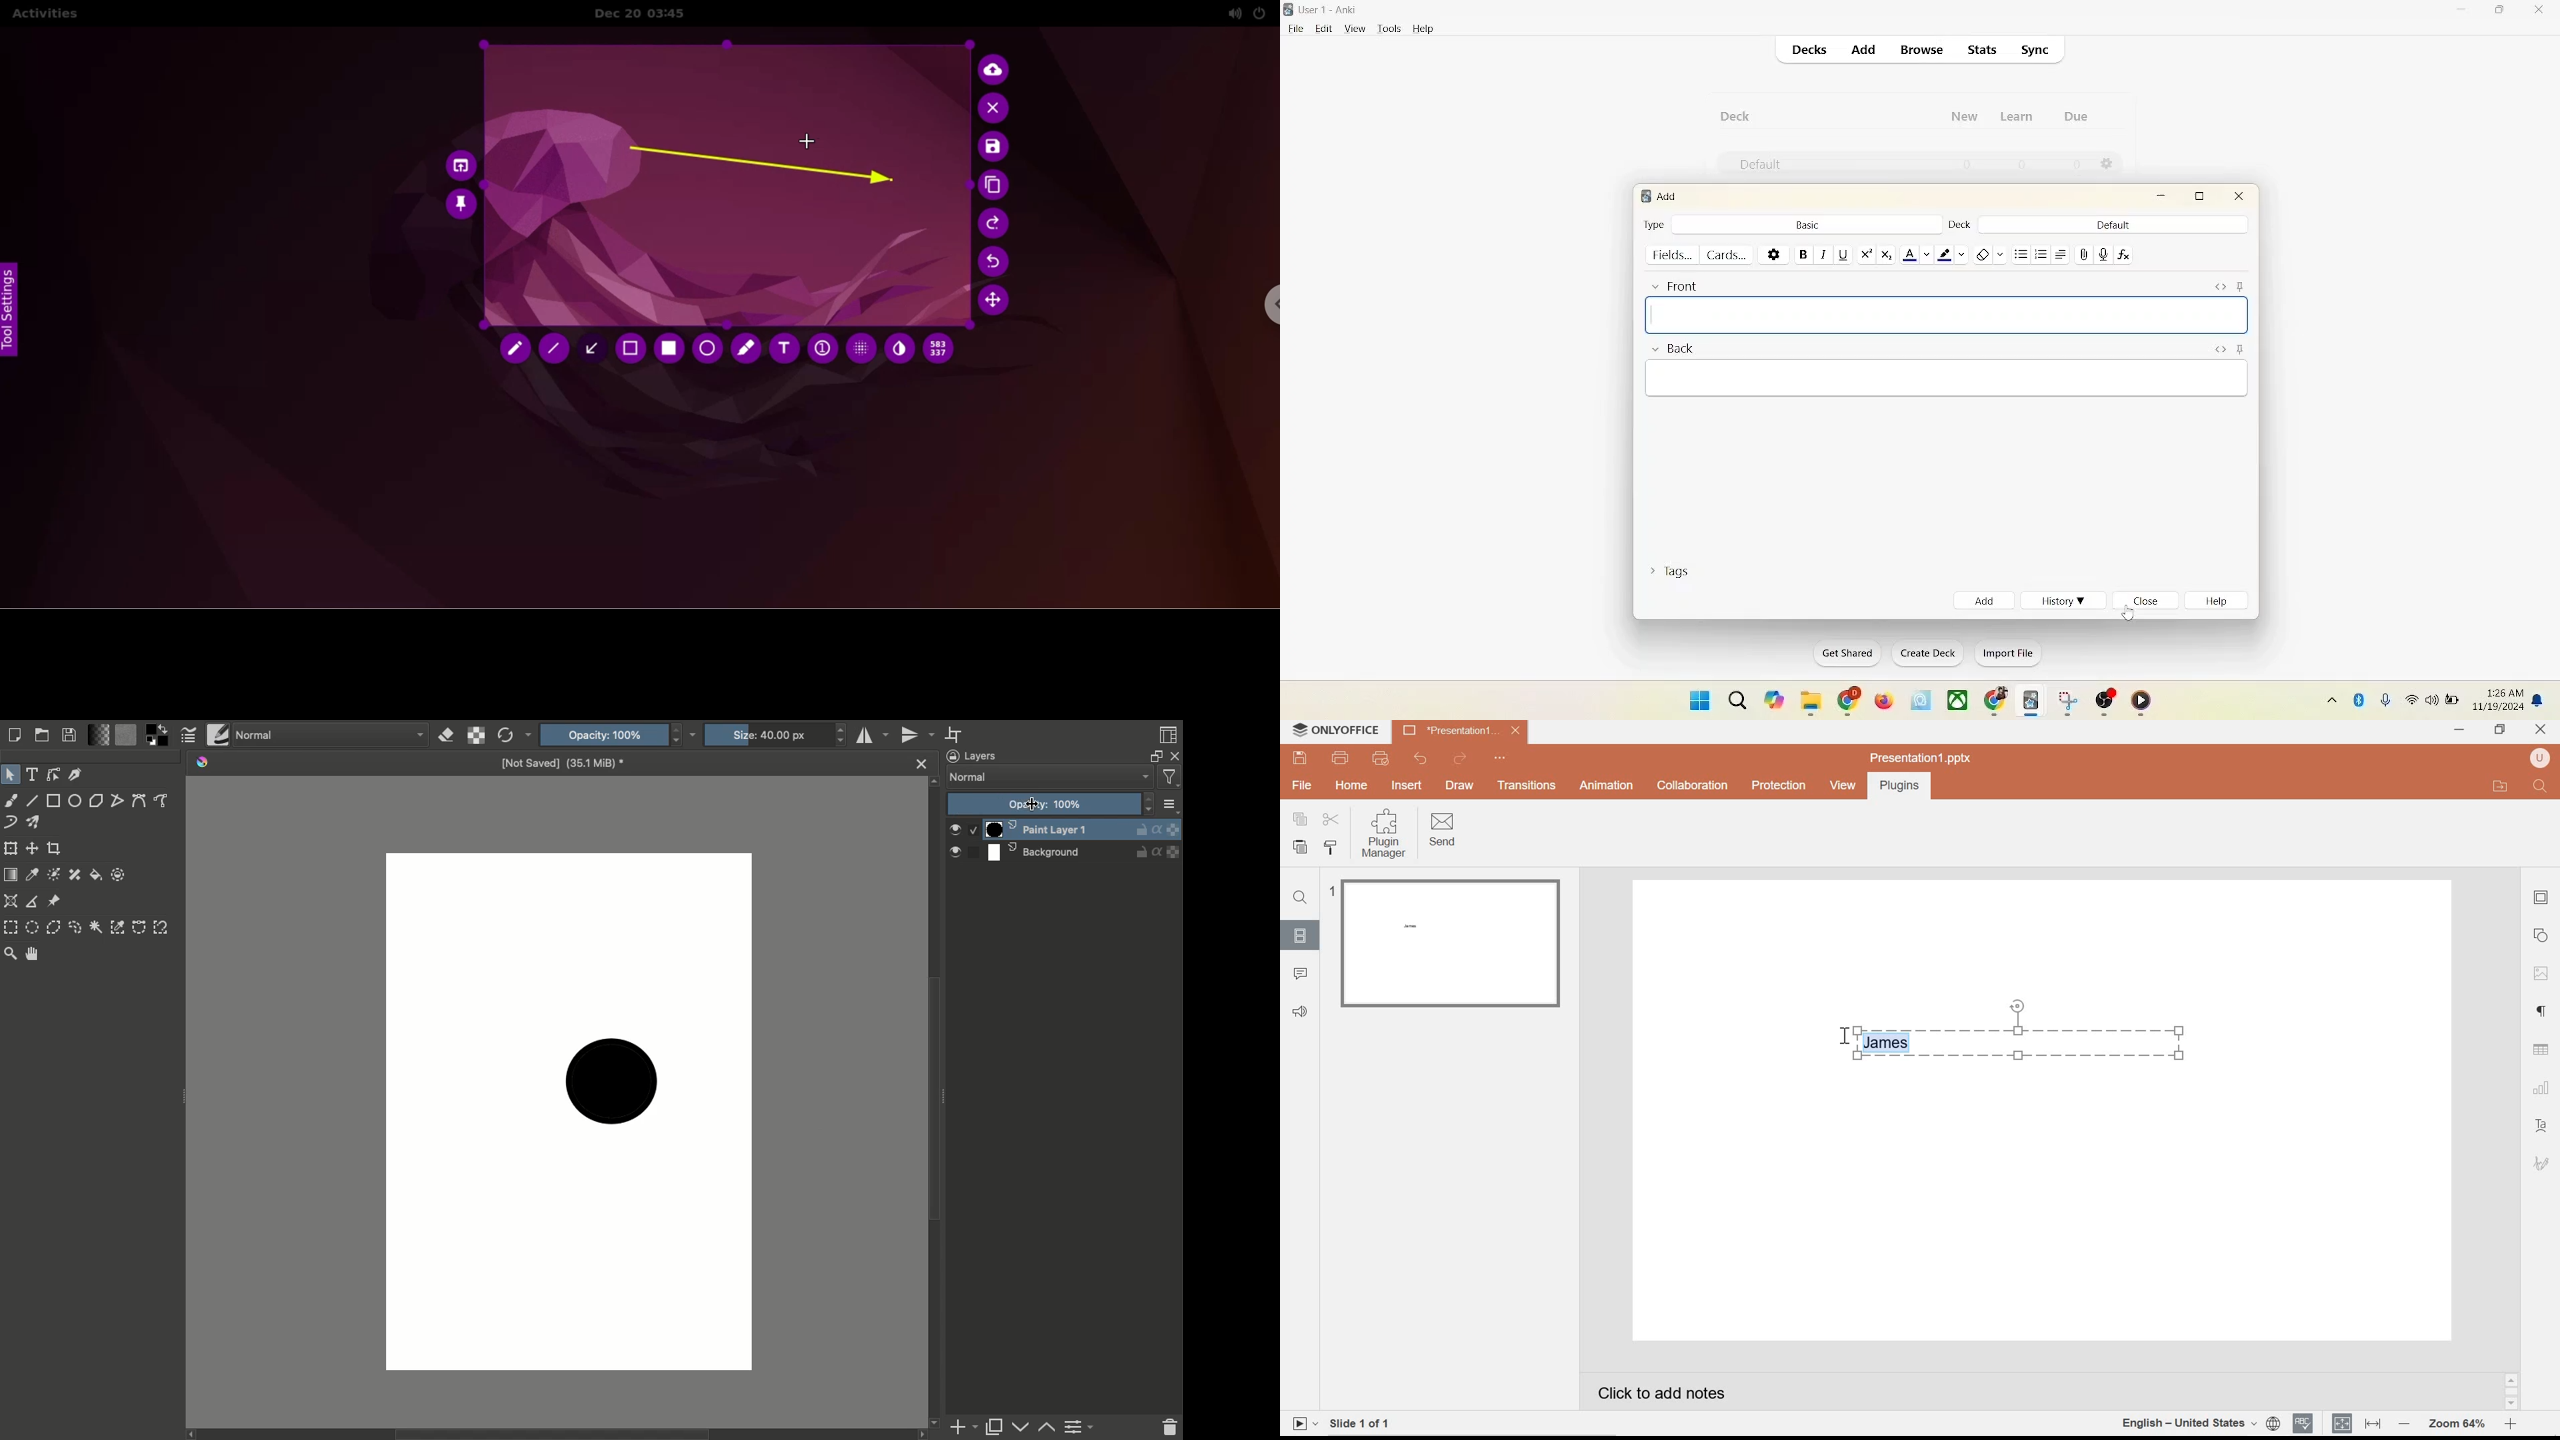 The height and width of the screenshot is (1456, 2576). What do you see at coordinates (1300, 819) in the screenshot?
I see `copy` at bounding box center [1300, 819].